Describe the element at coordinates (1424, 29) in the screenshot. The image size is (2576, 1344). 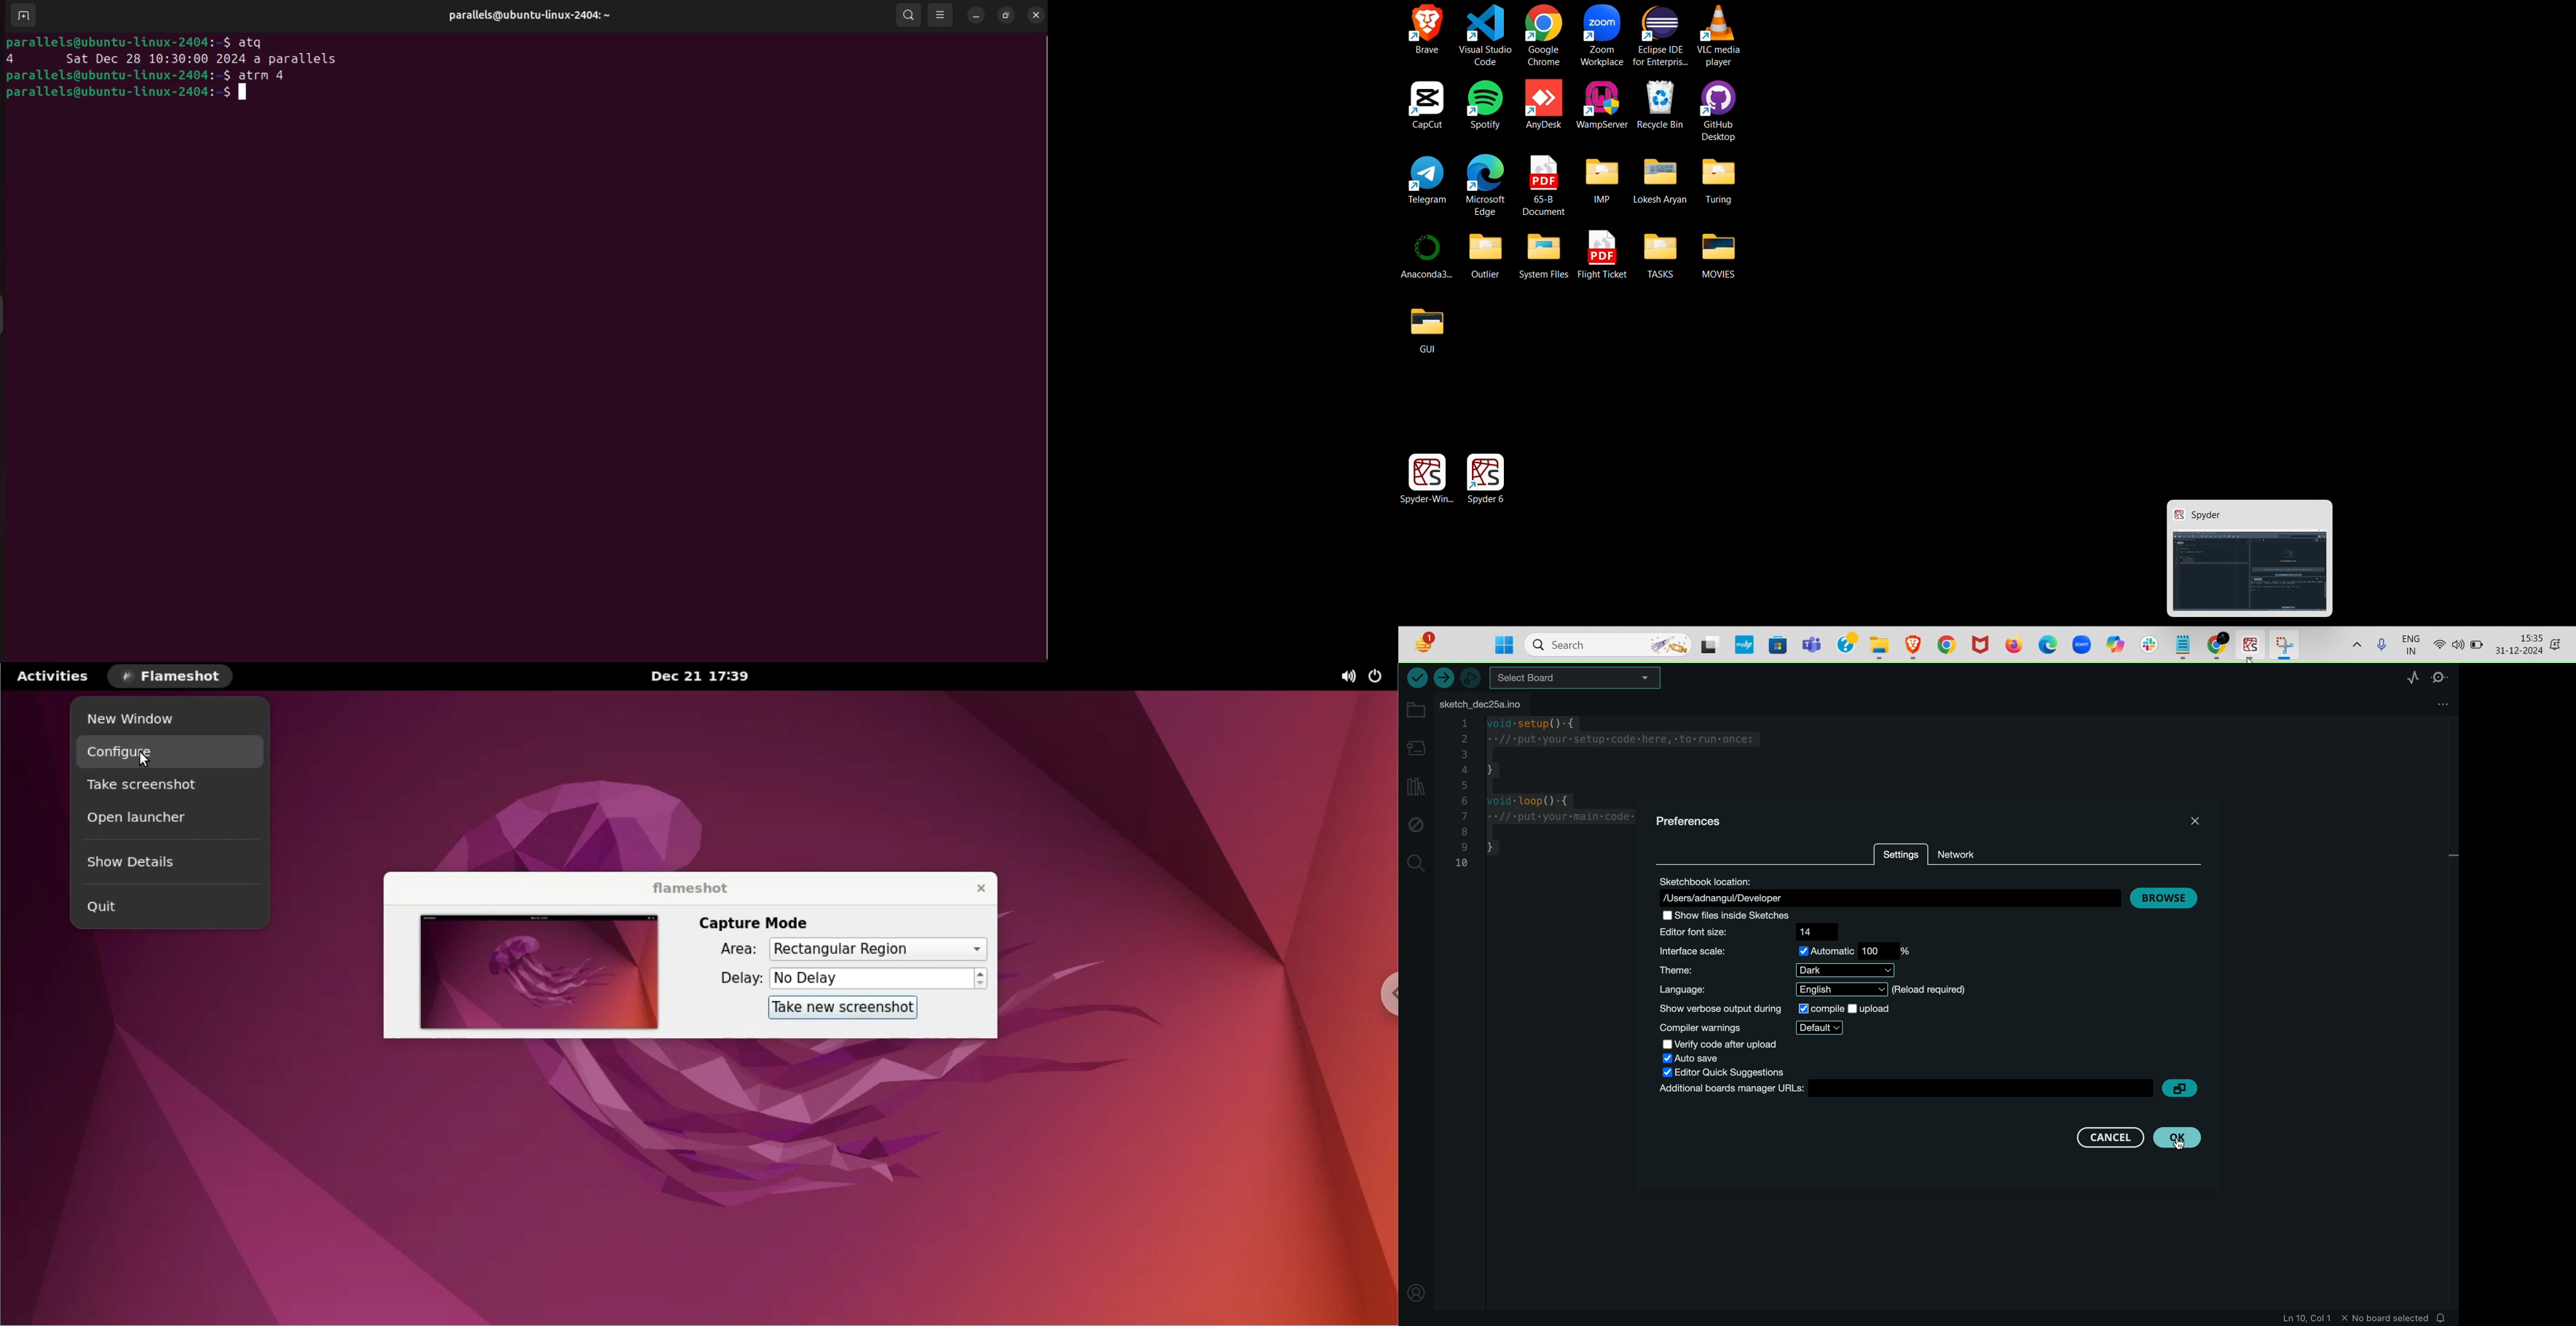
I see `Brave` at that location.